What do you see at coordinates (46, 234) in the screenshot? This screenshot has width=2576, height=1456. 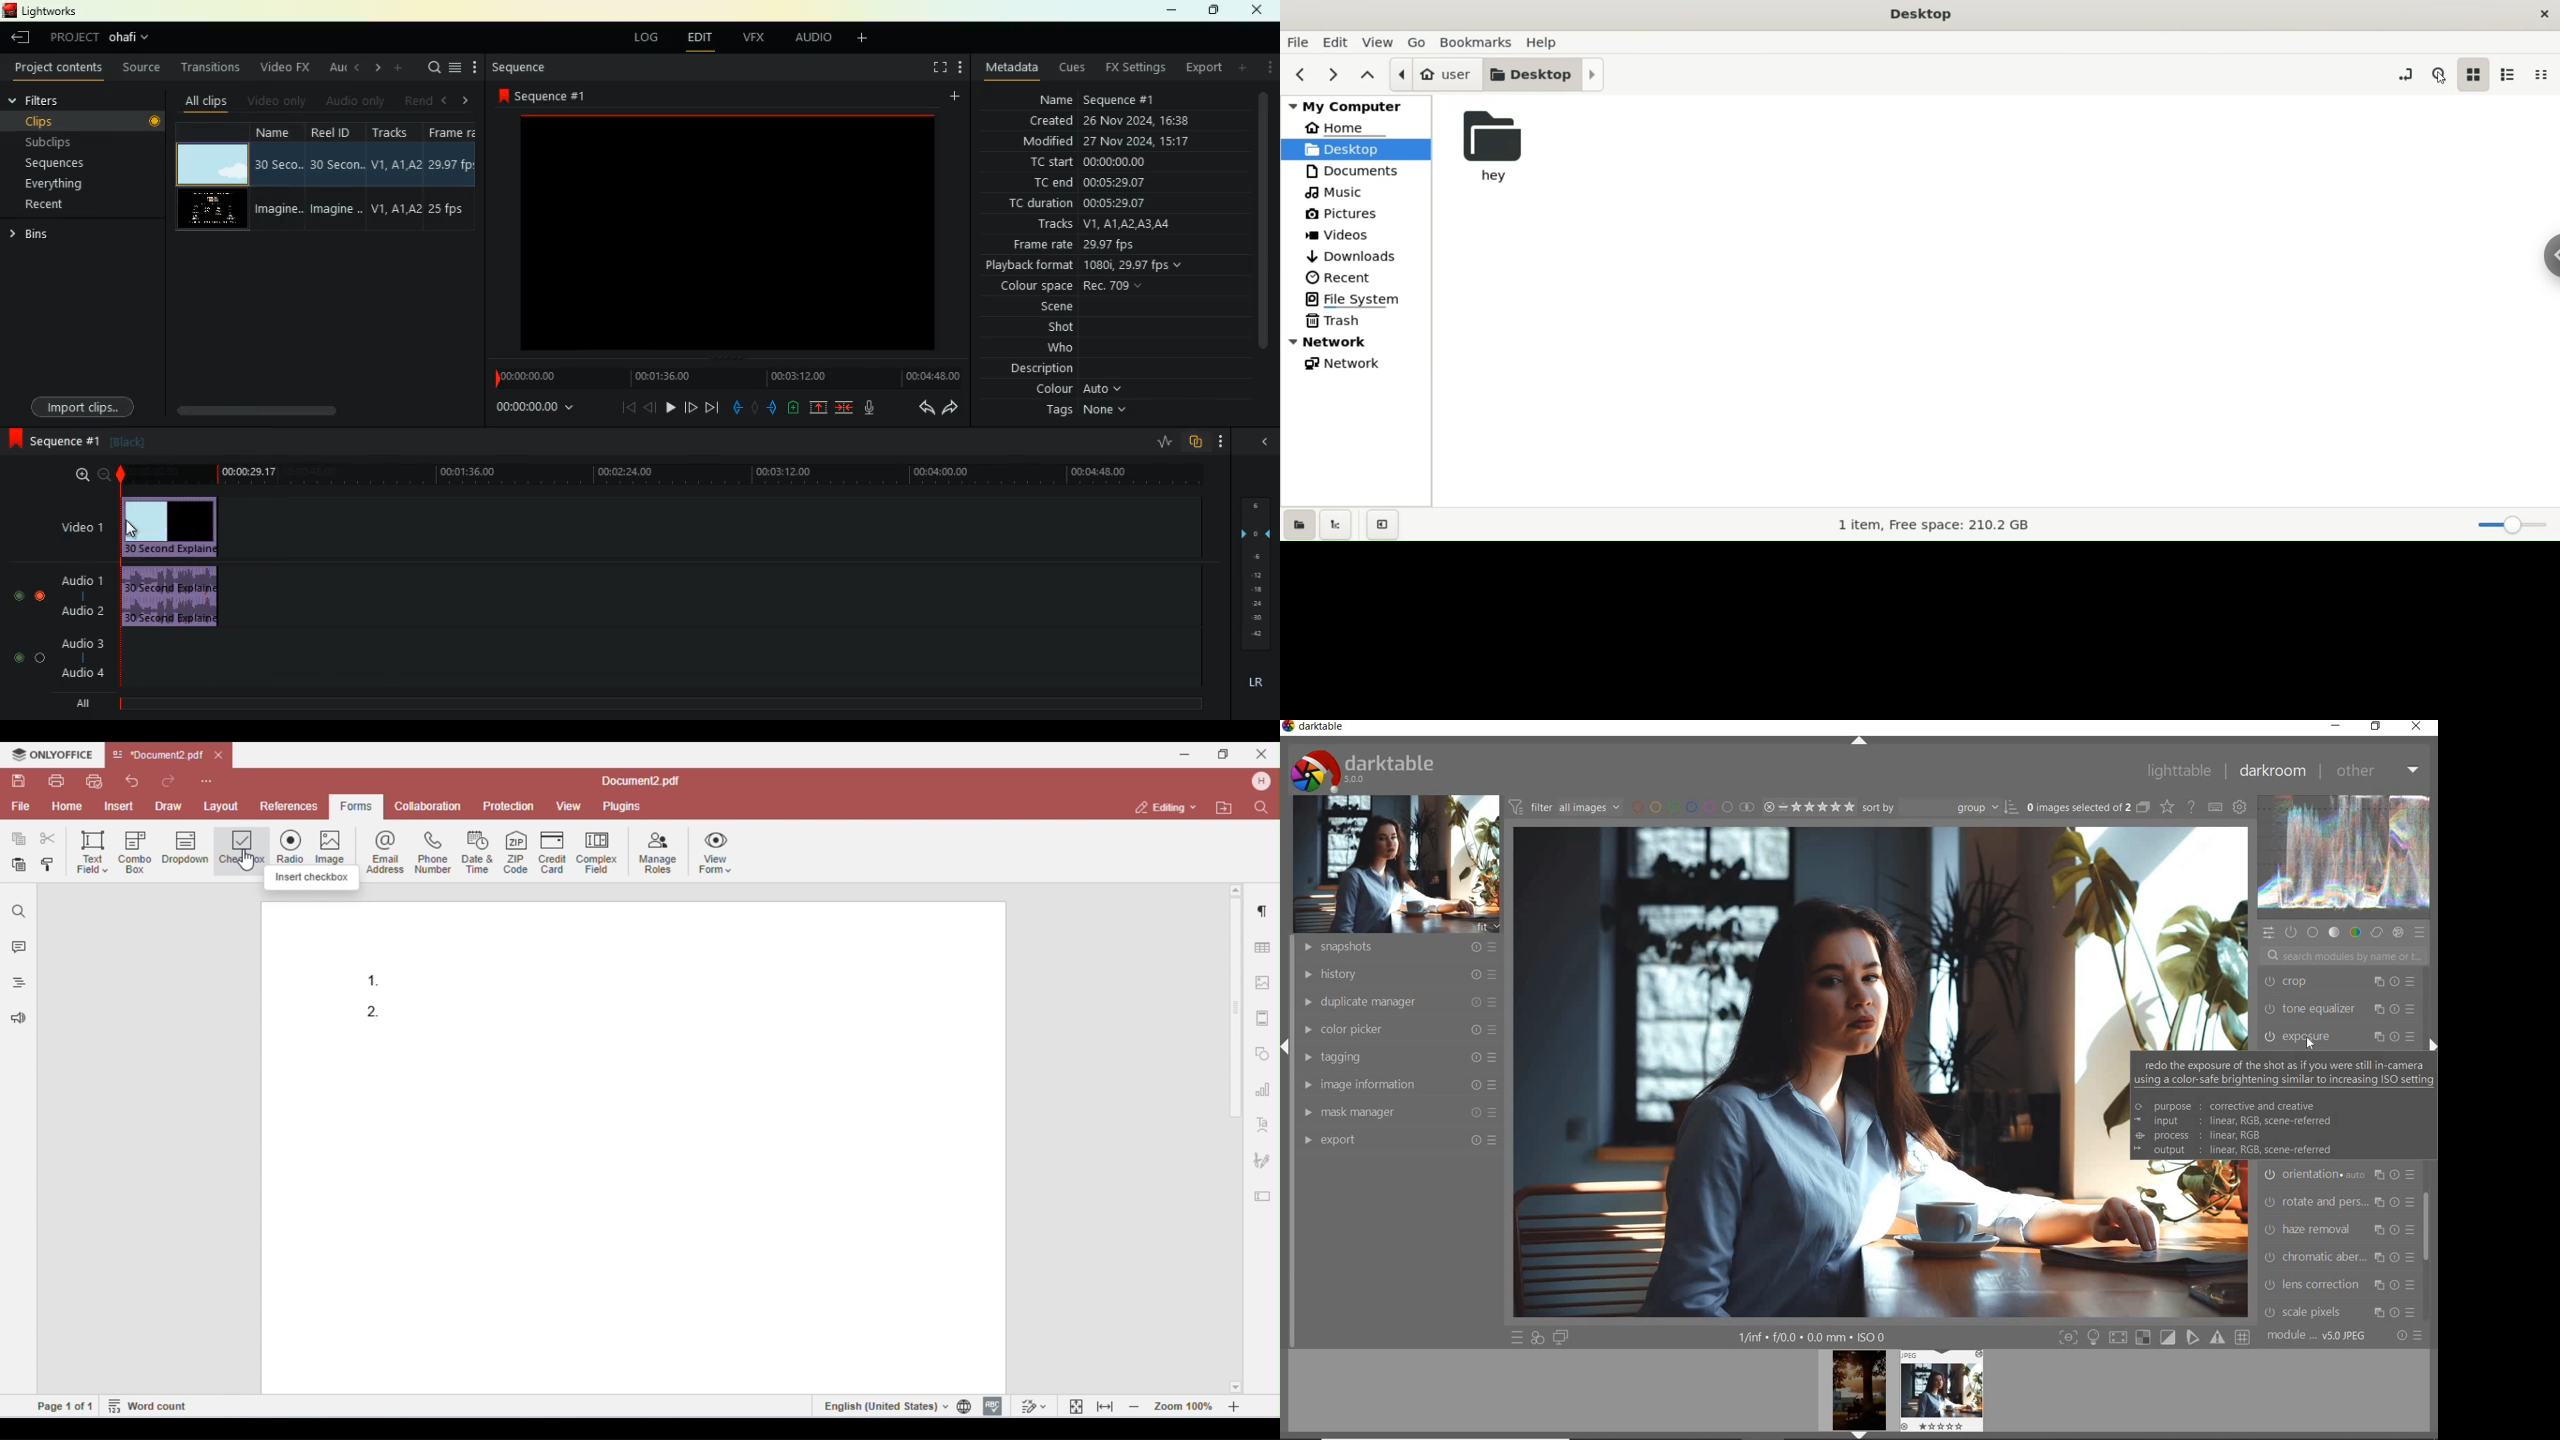 I see `bins` at bounding box center [46, 234].